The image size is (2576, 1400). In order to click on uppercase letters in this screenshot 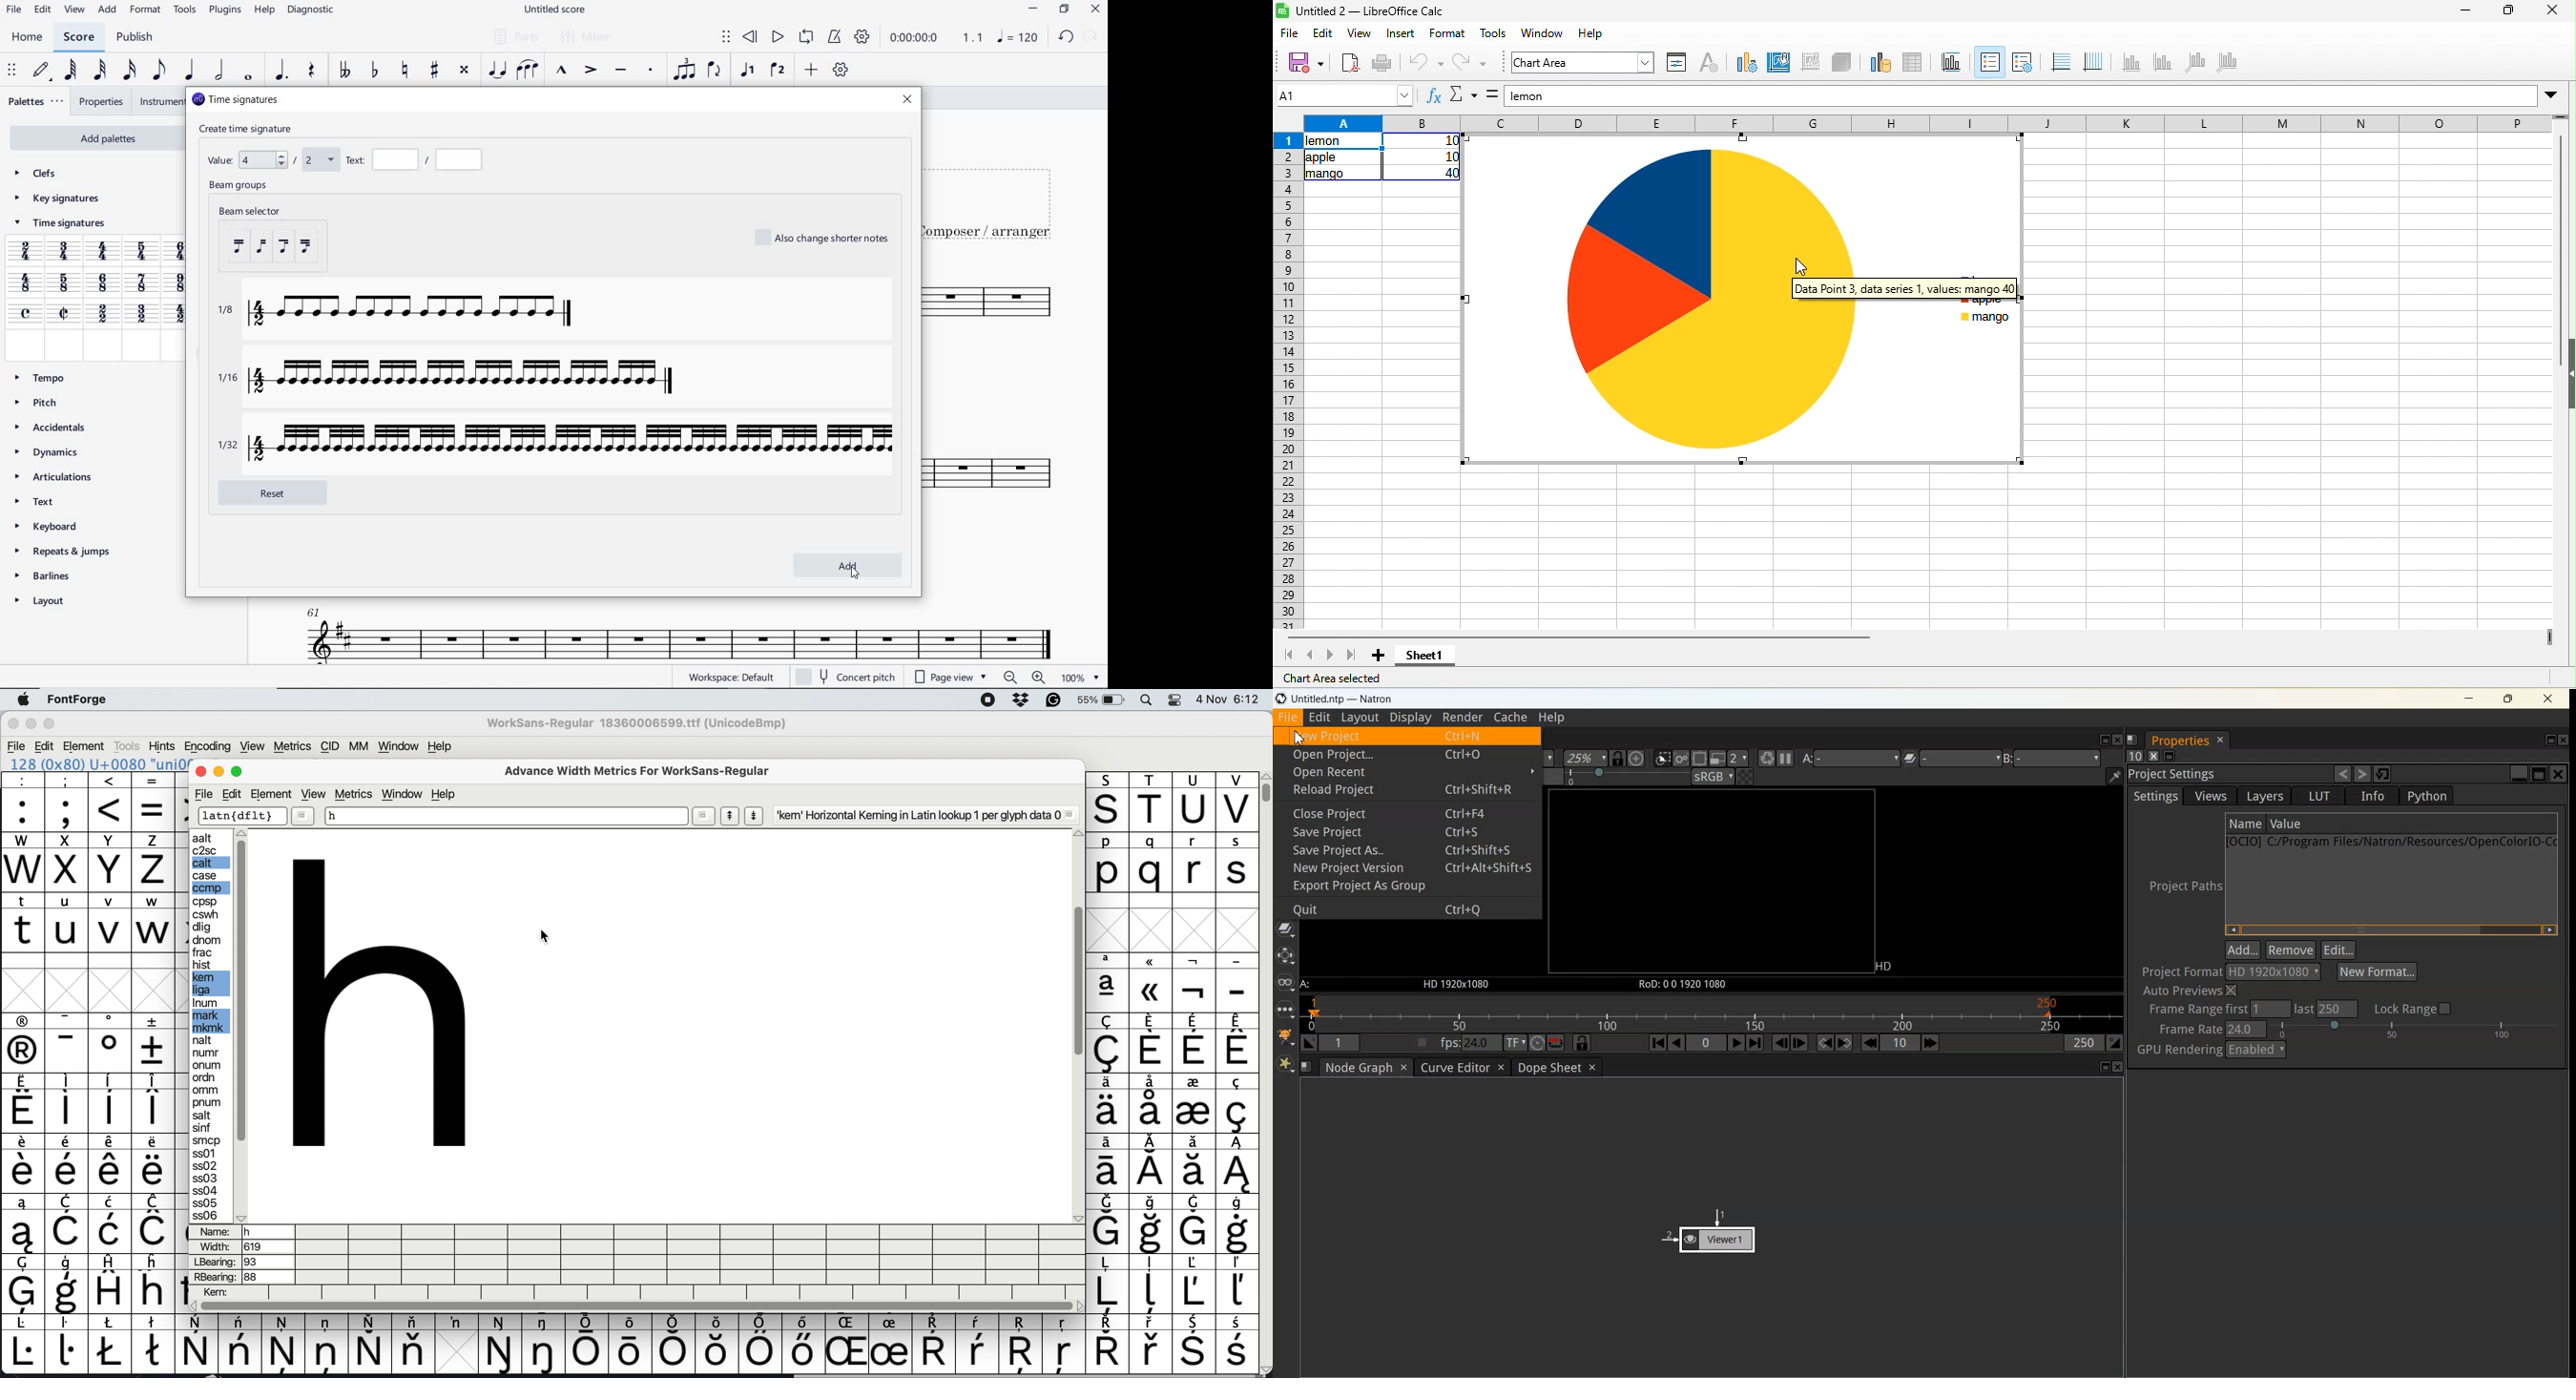, I will do `click(1176, 778)`.